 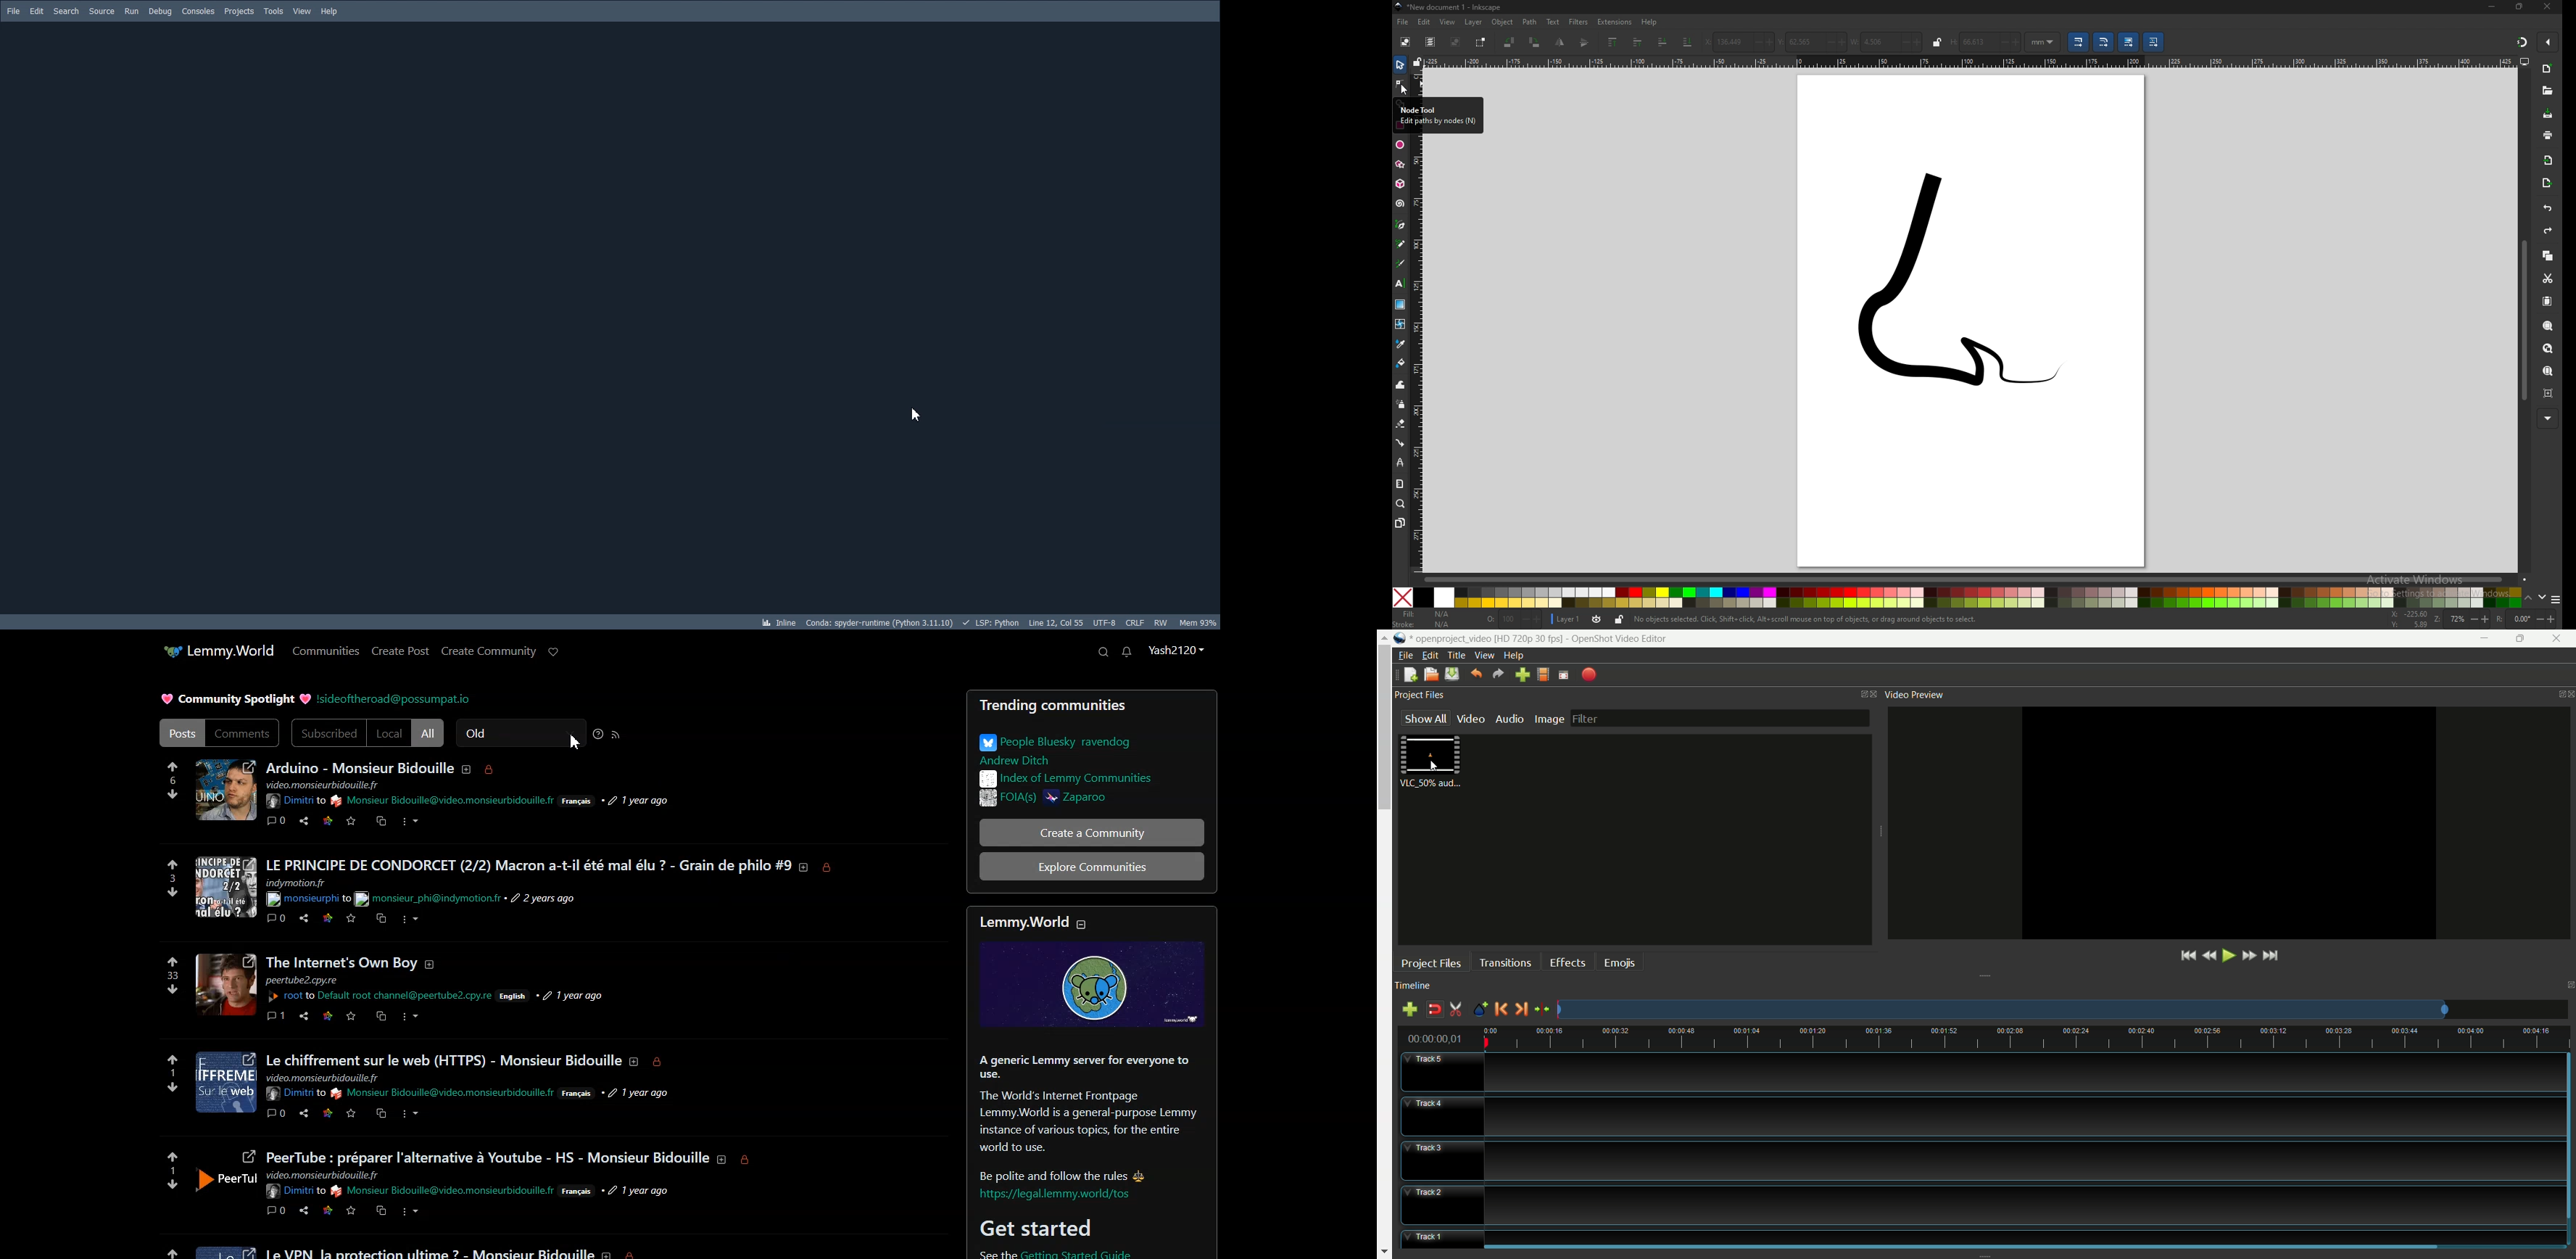 What do you see at coordinates (1400, 324) in the screenshot?
I see `mesh` at bounding box center [1400, 324].